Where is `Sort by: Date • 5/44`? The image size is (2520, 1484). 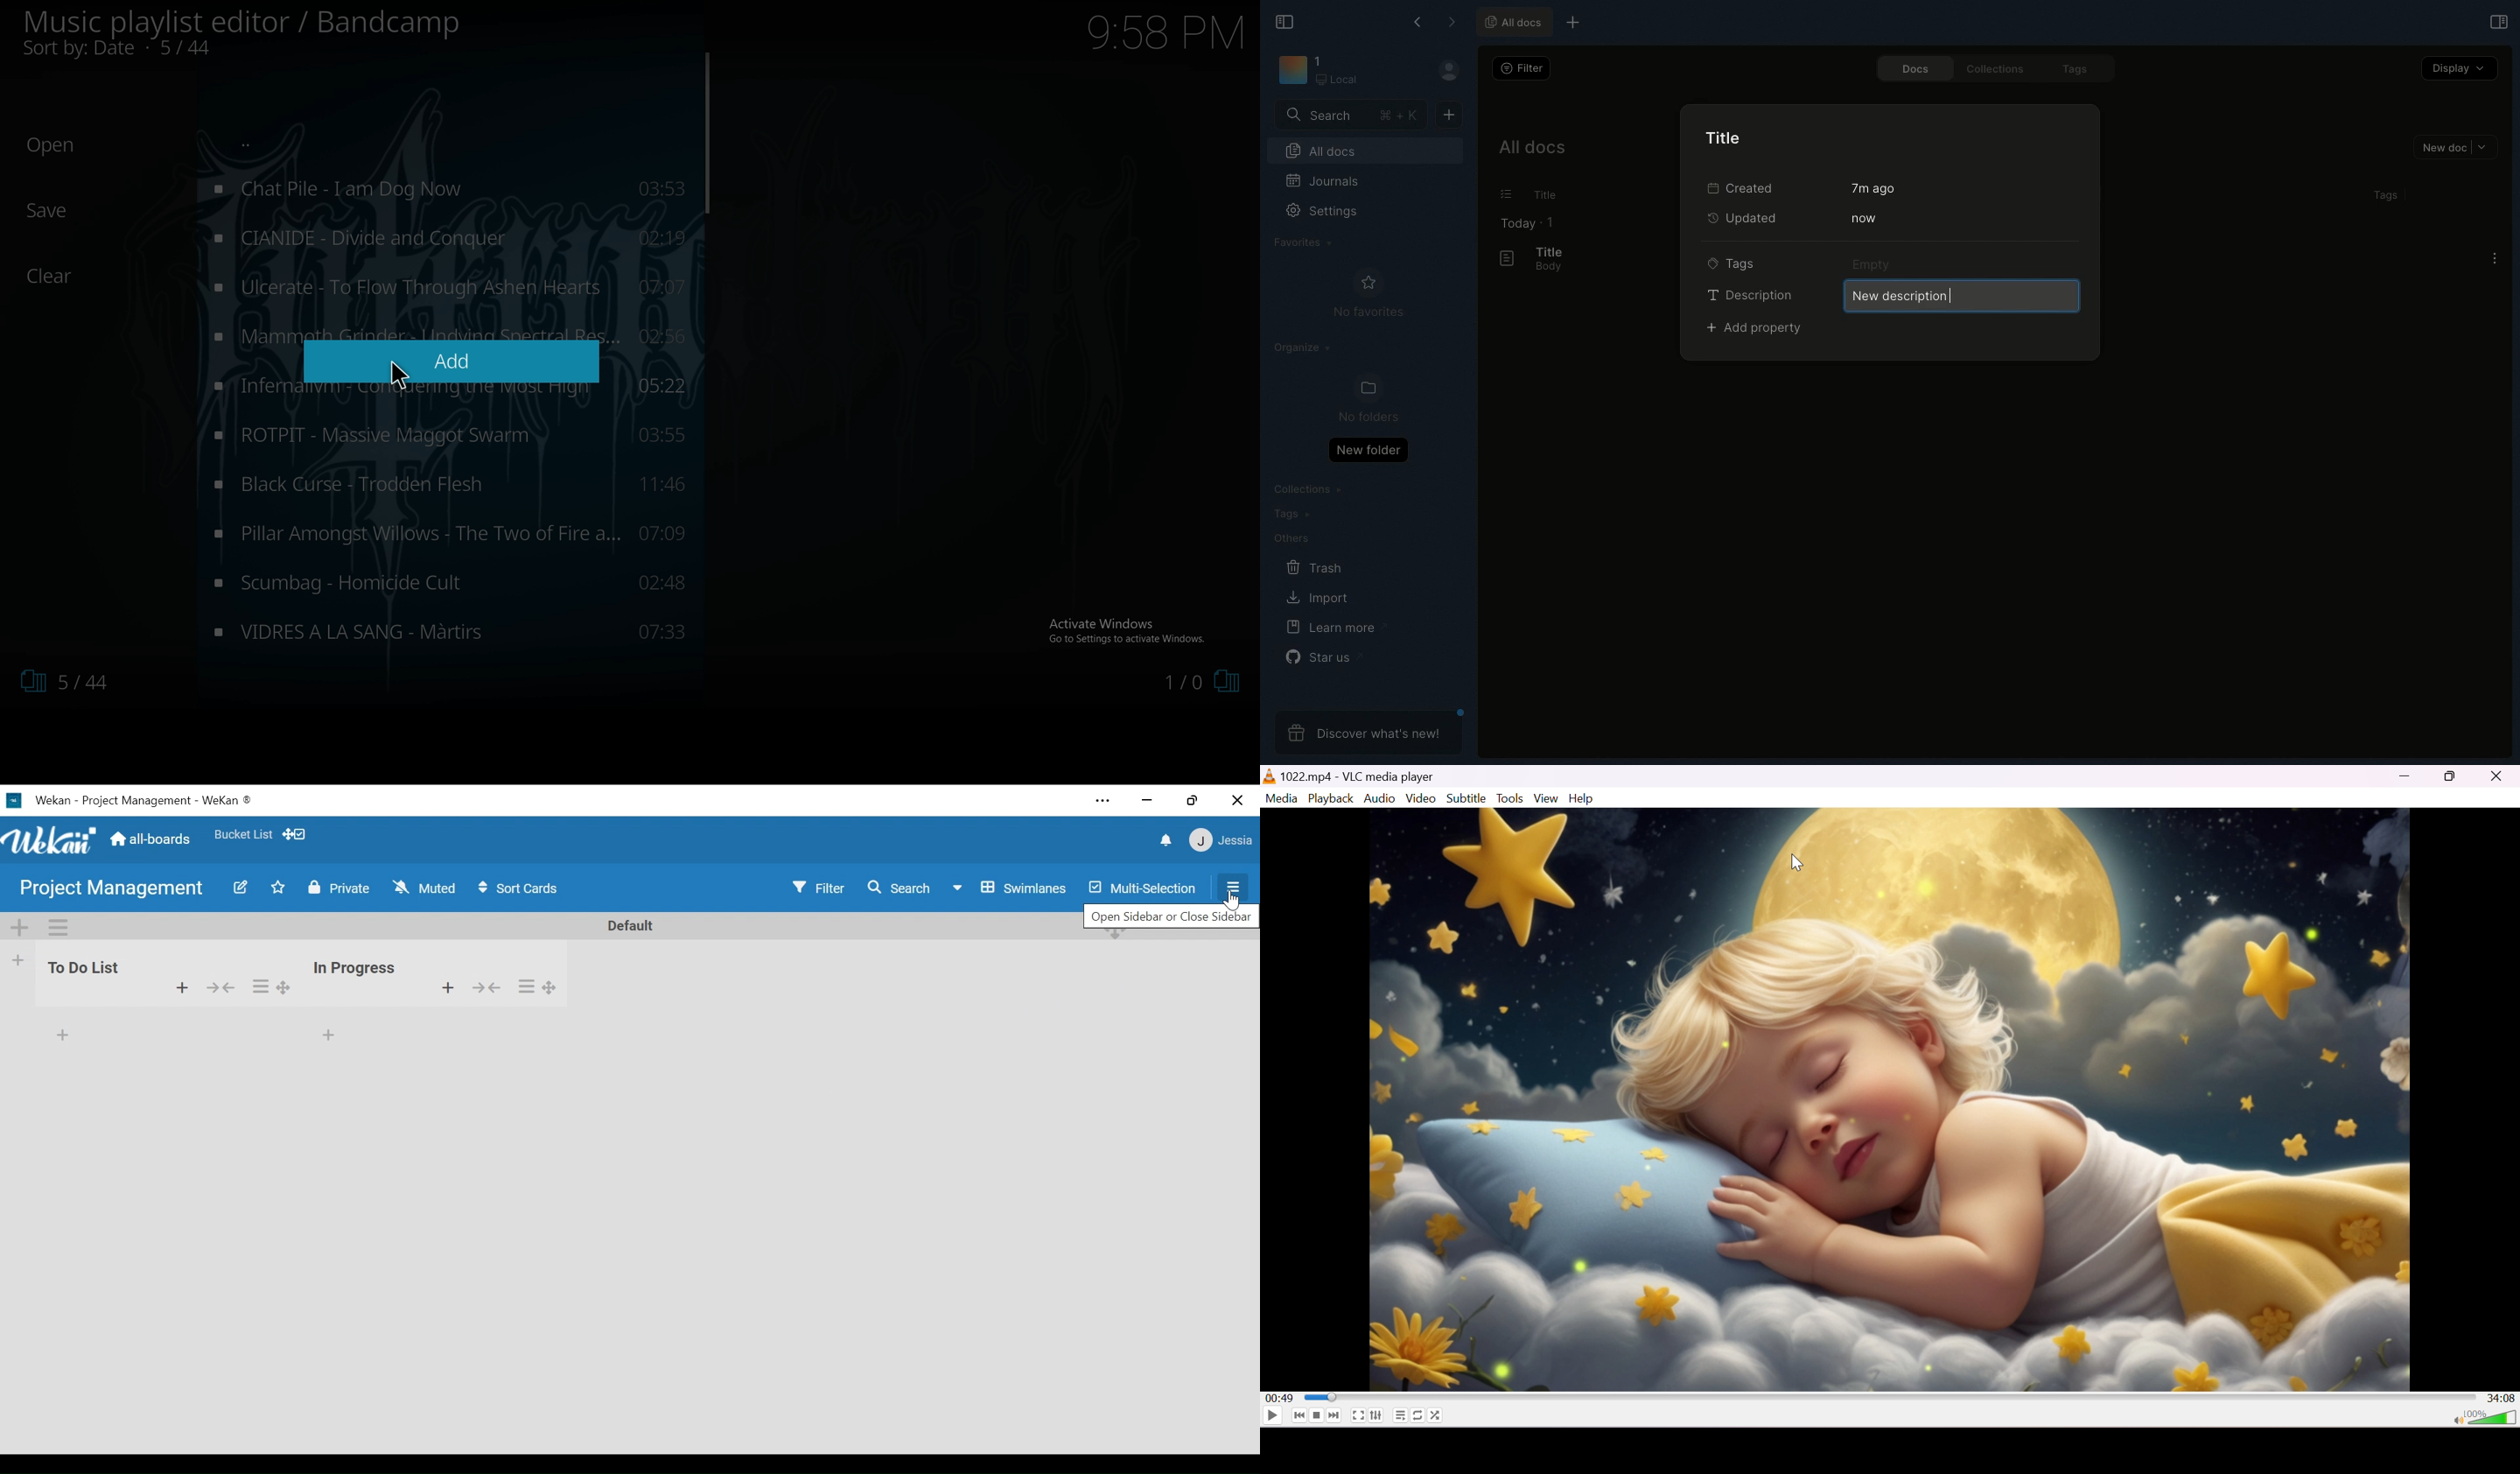 Sort by: Date • 5/44 is located at coordinates (139, 50).